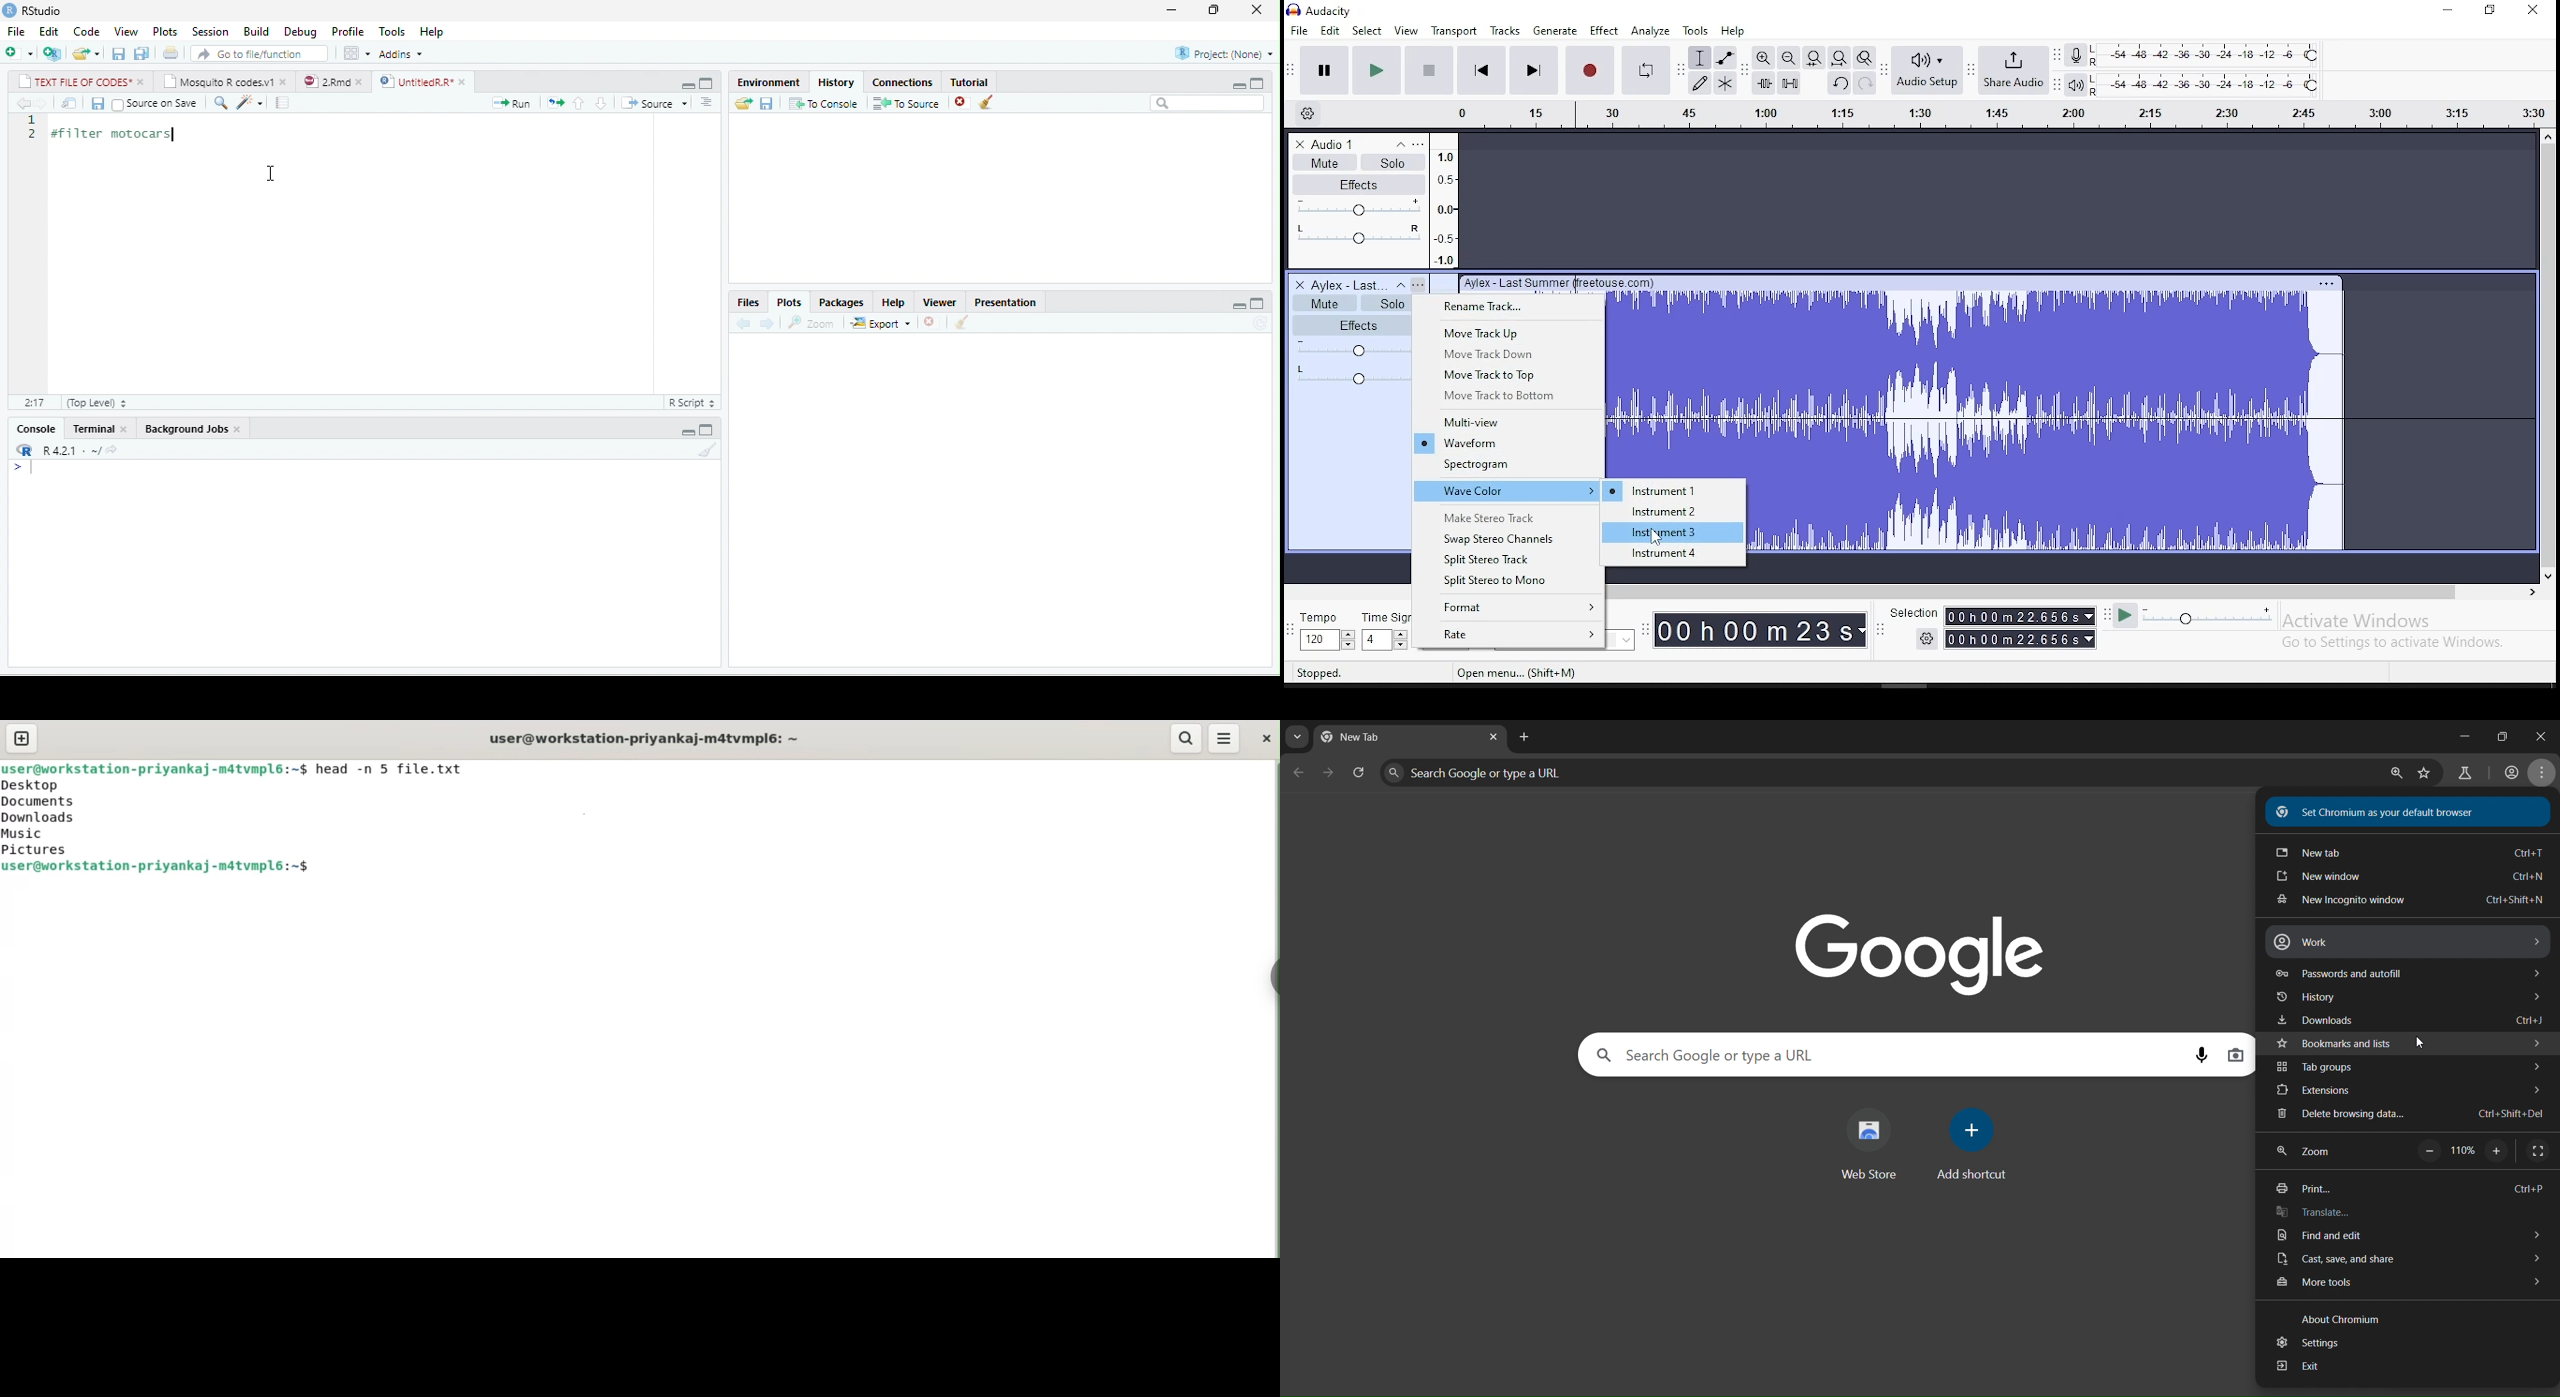 This screenshot has height=1400, width=2576. I want to click on close file, so click(963, 103).